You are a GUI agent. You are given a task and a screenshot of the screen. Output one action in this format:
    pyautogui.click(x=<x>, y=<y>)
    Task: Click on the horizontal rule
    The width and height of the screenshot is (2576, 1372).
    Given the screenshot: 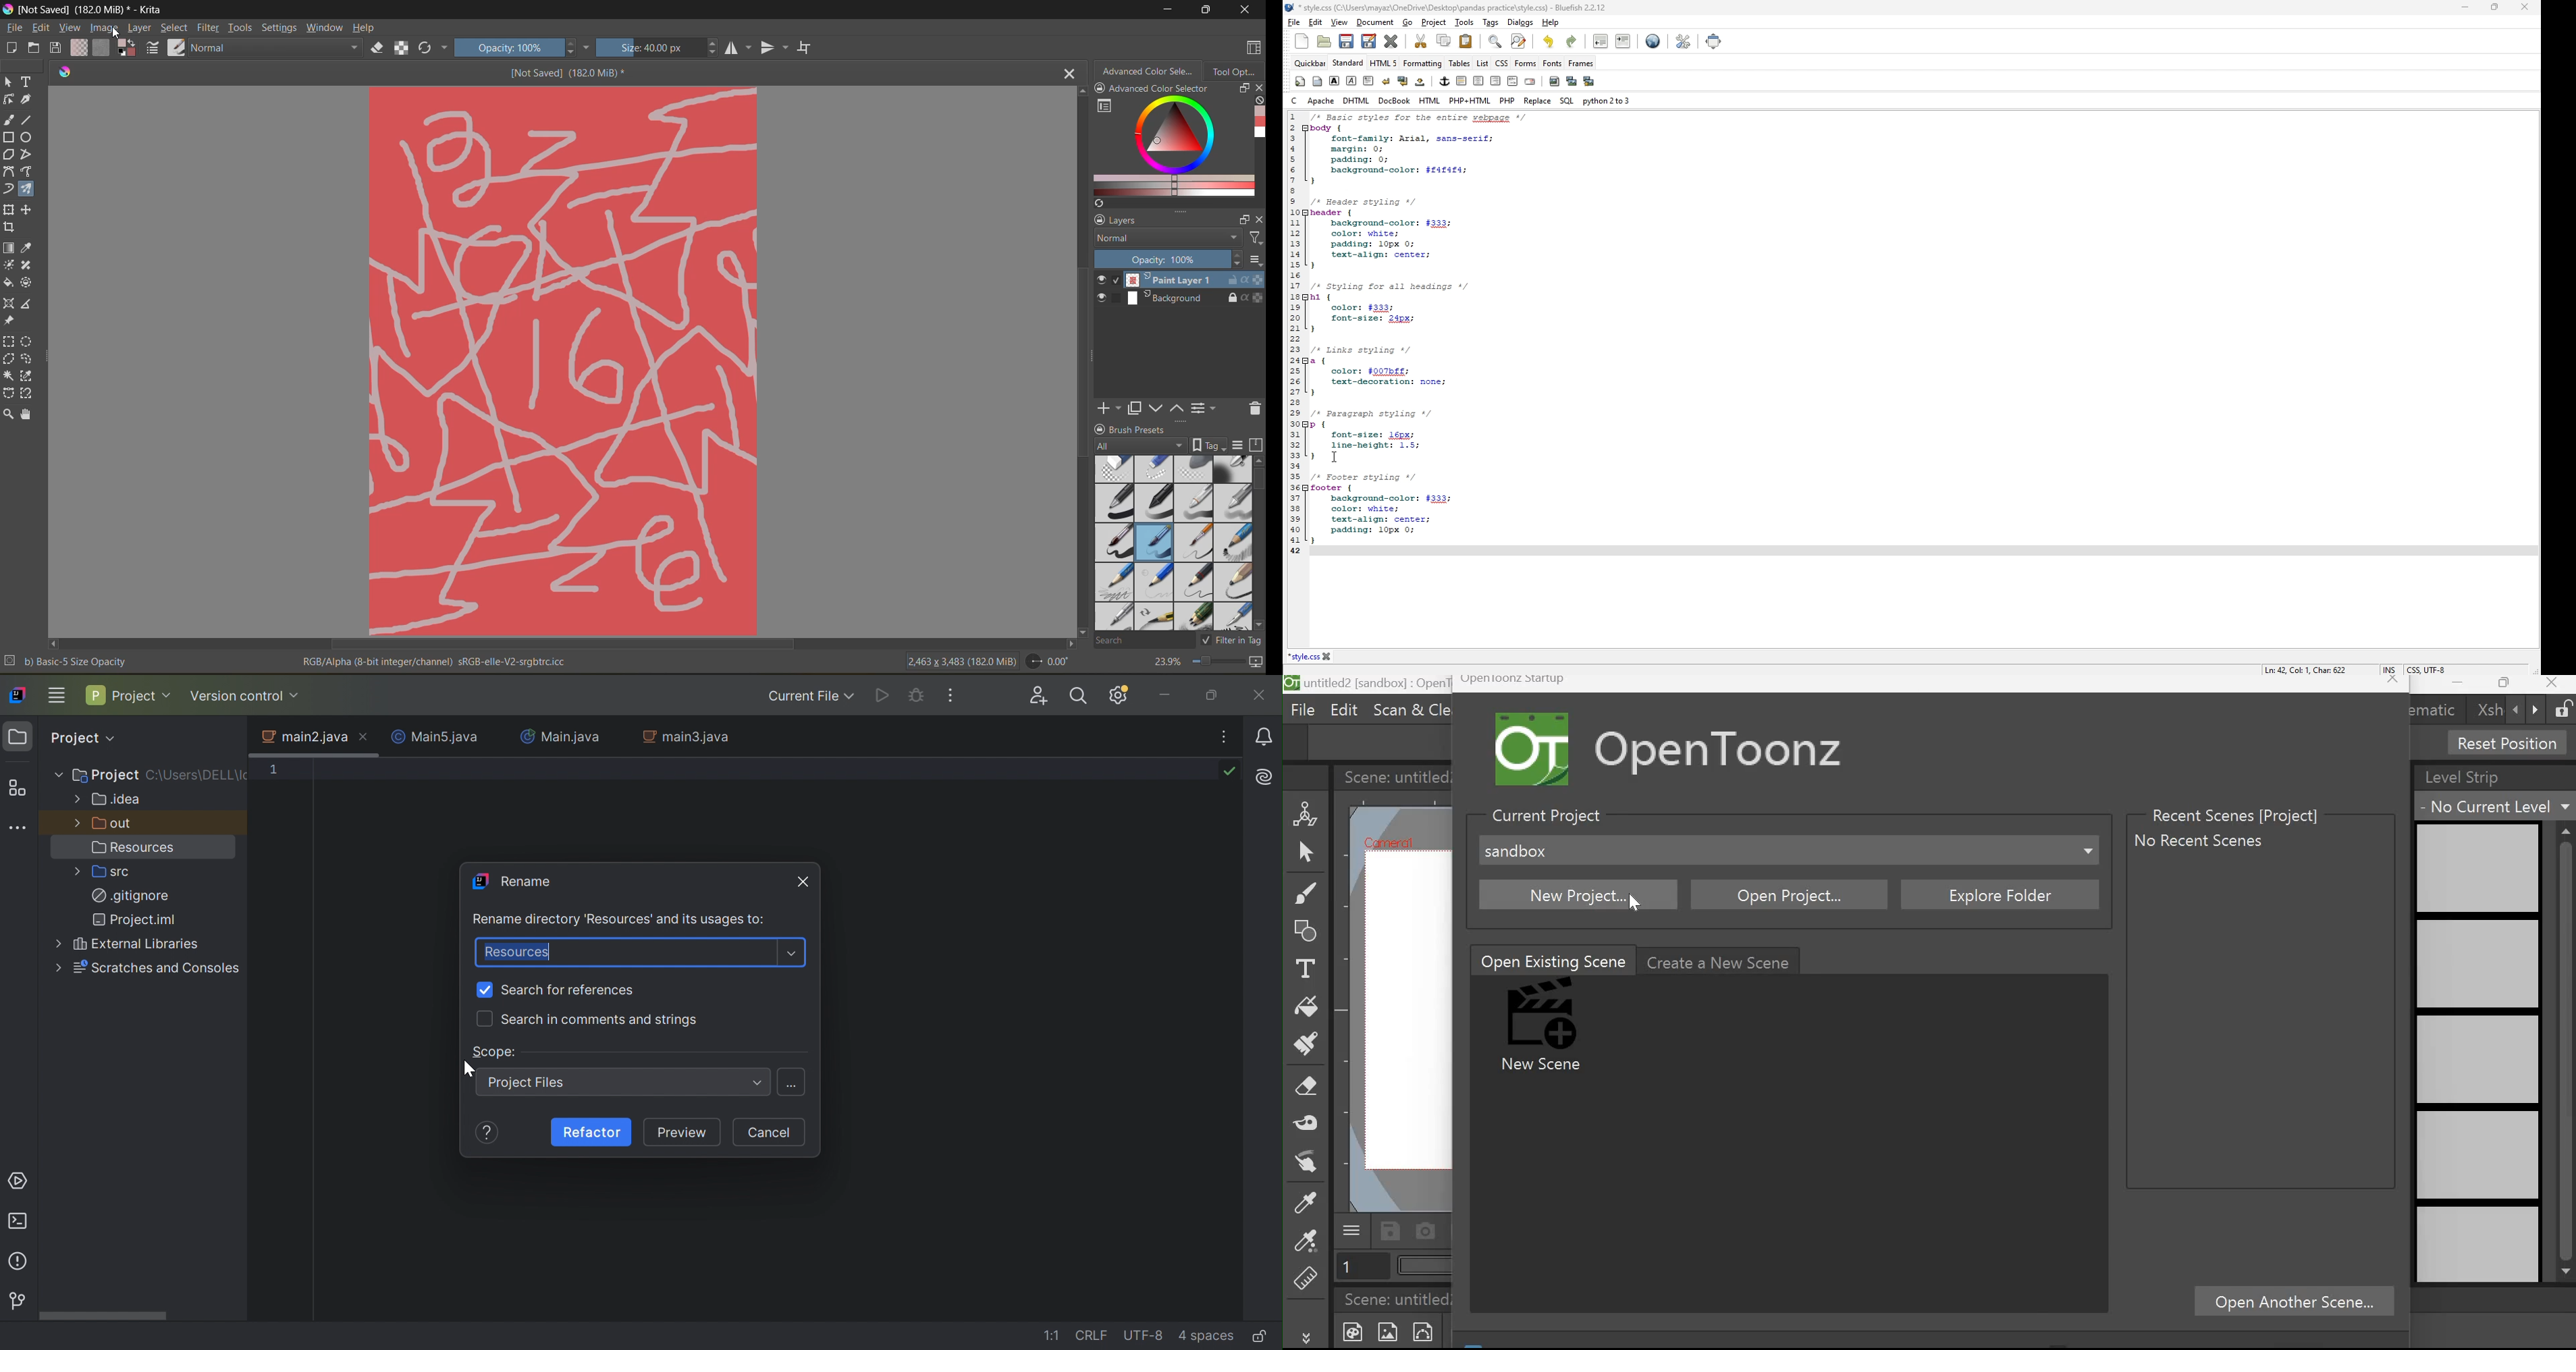 What is the action you would take?
    pyautogui.click(x=1462, y=81)
    